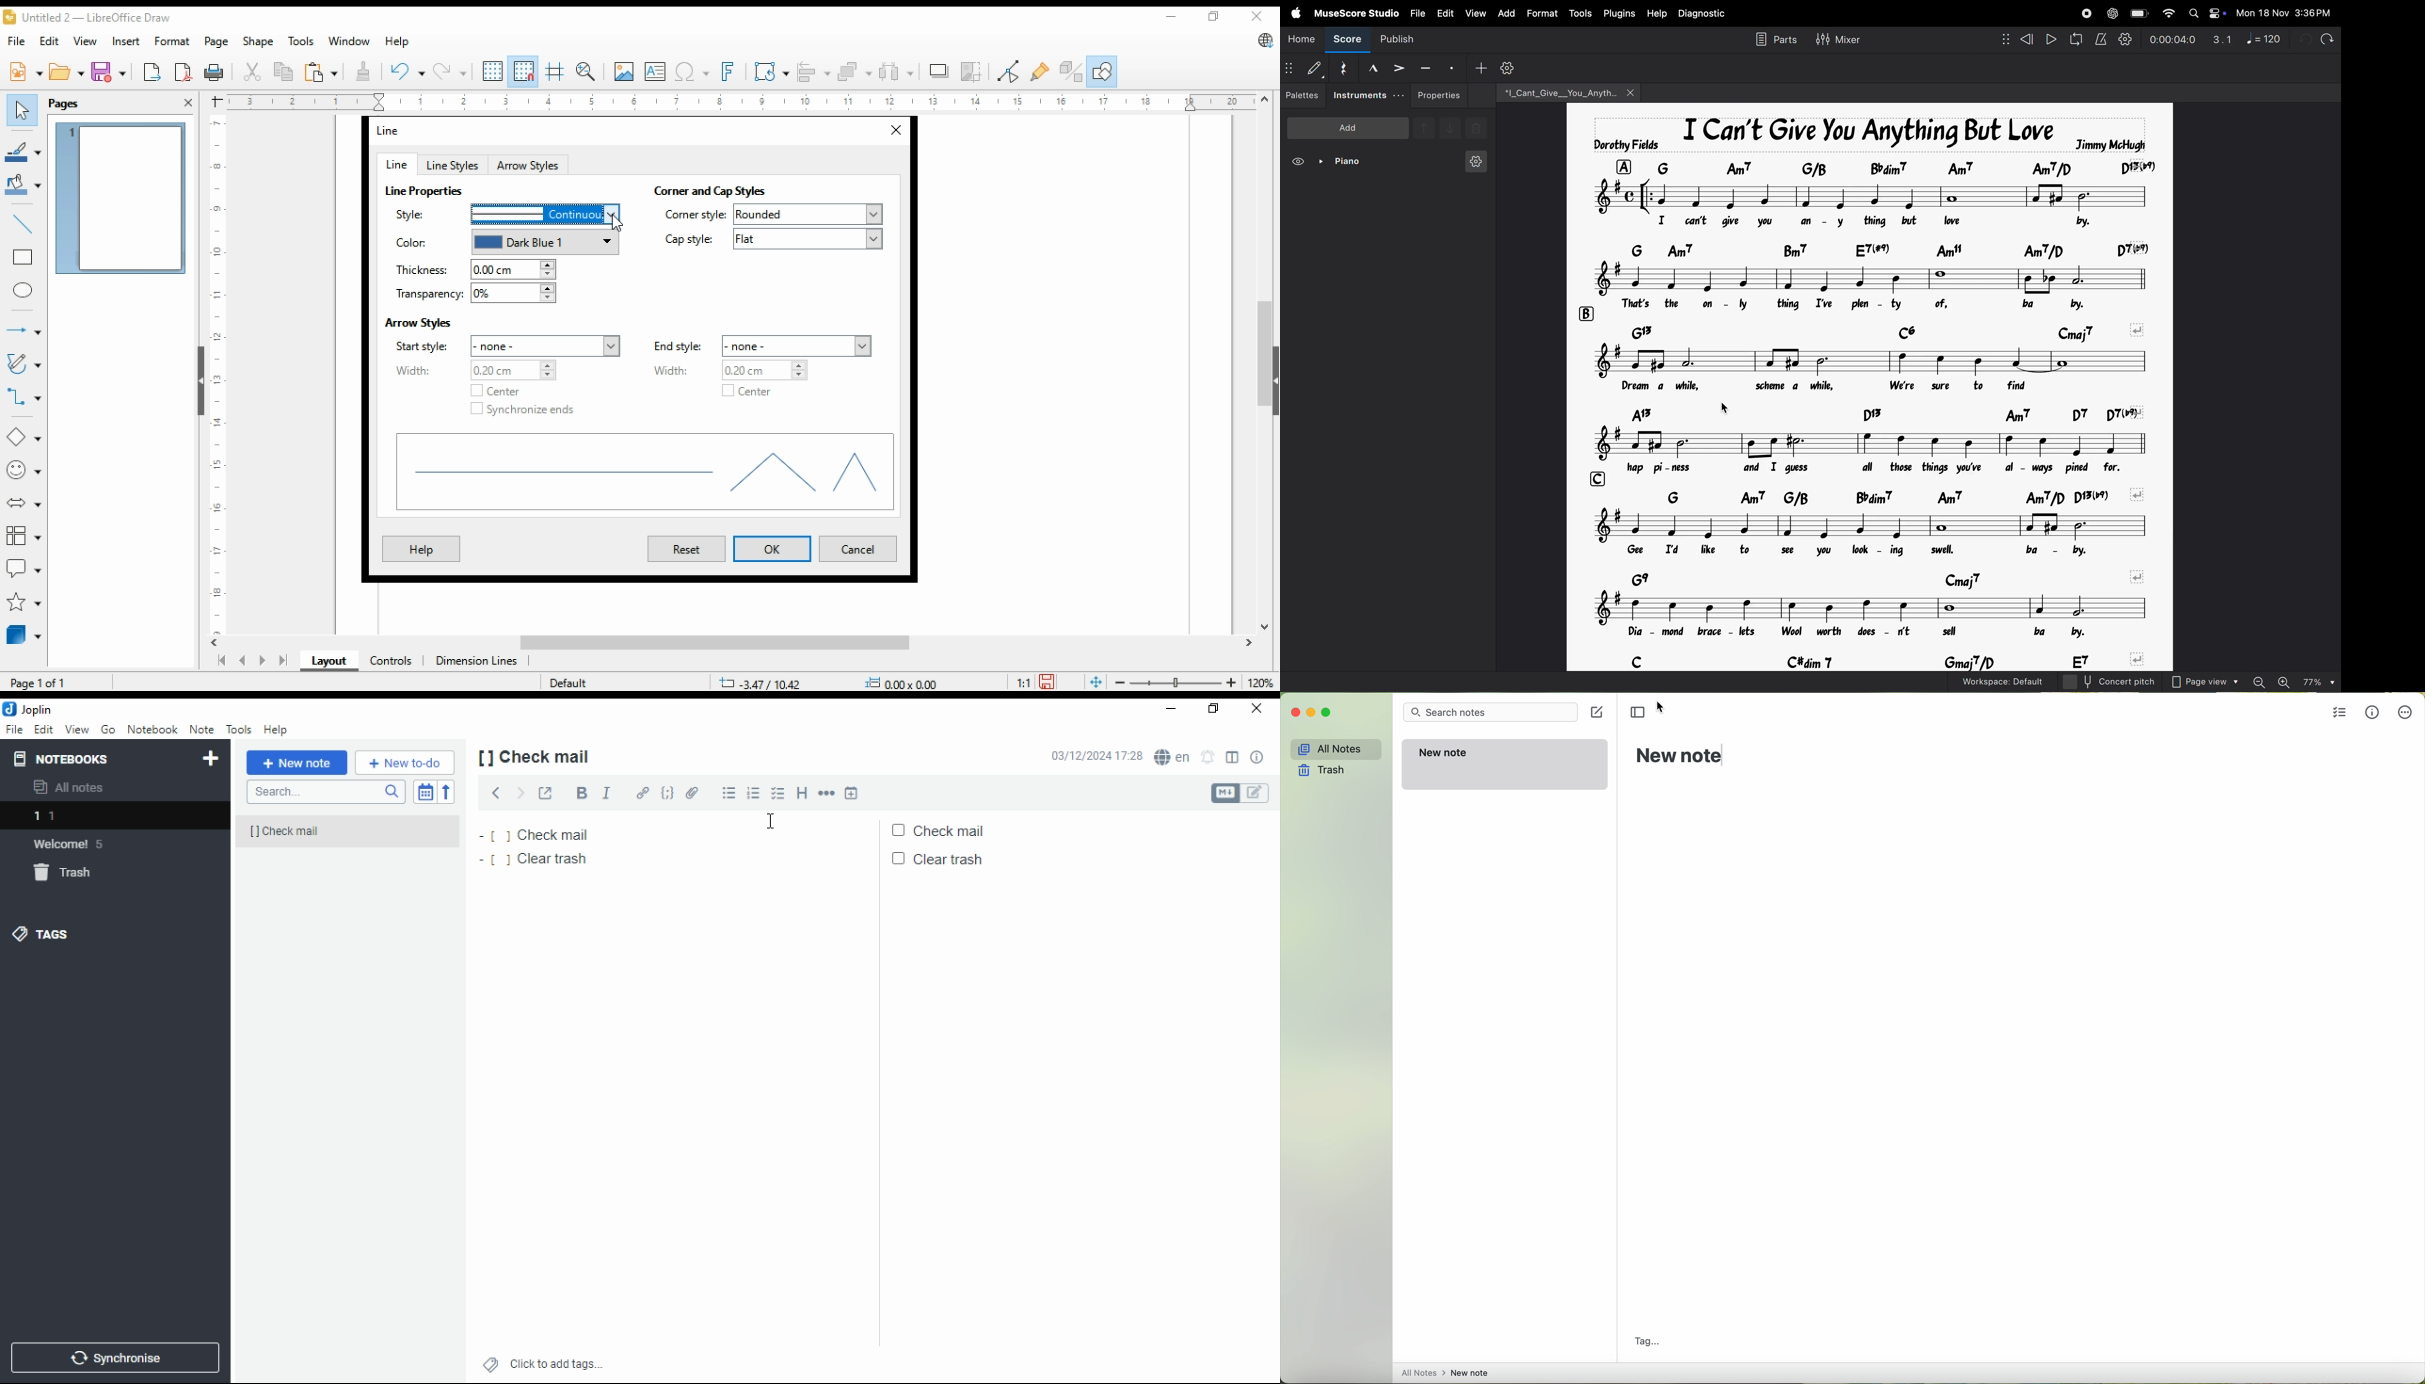 Image resolution: width=2436 pixels, height=1400 pixels. What do you see at coordinates (1373, 69) in the screenshot?
I see `marcato` at bounding box center [1373, 69].